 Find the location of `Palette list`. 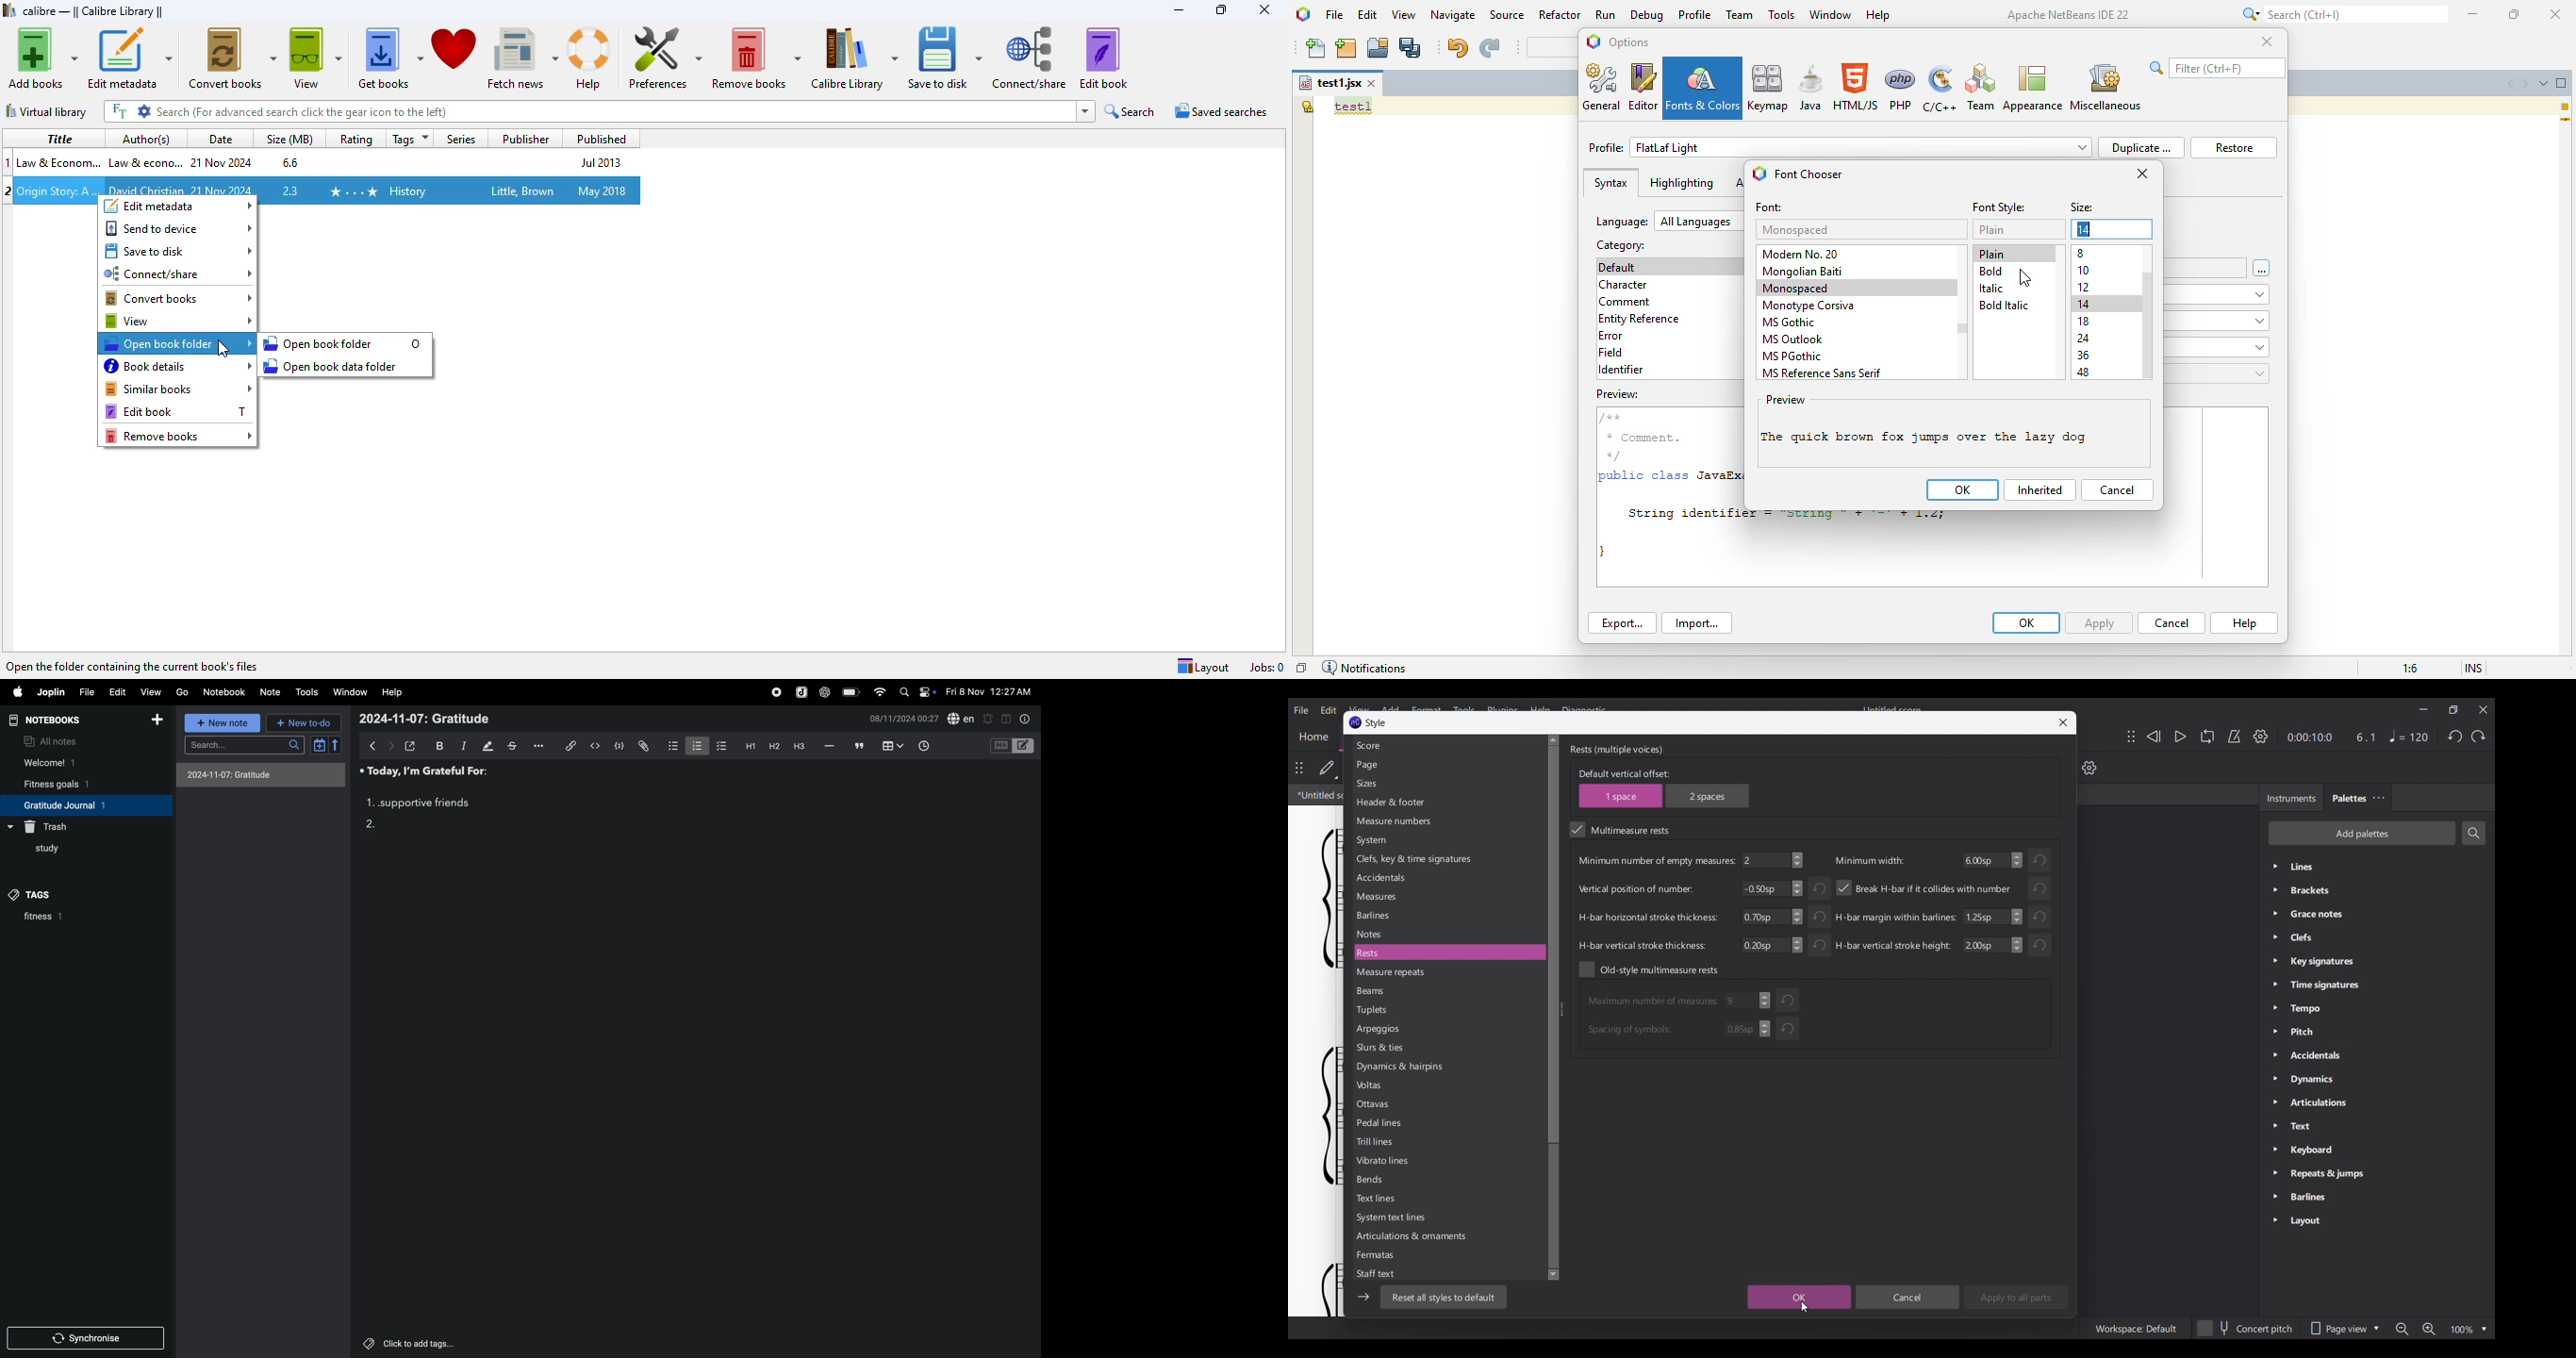

Palette list is located at coordinates (2389, 1045).